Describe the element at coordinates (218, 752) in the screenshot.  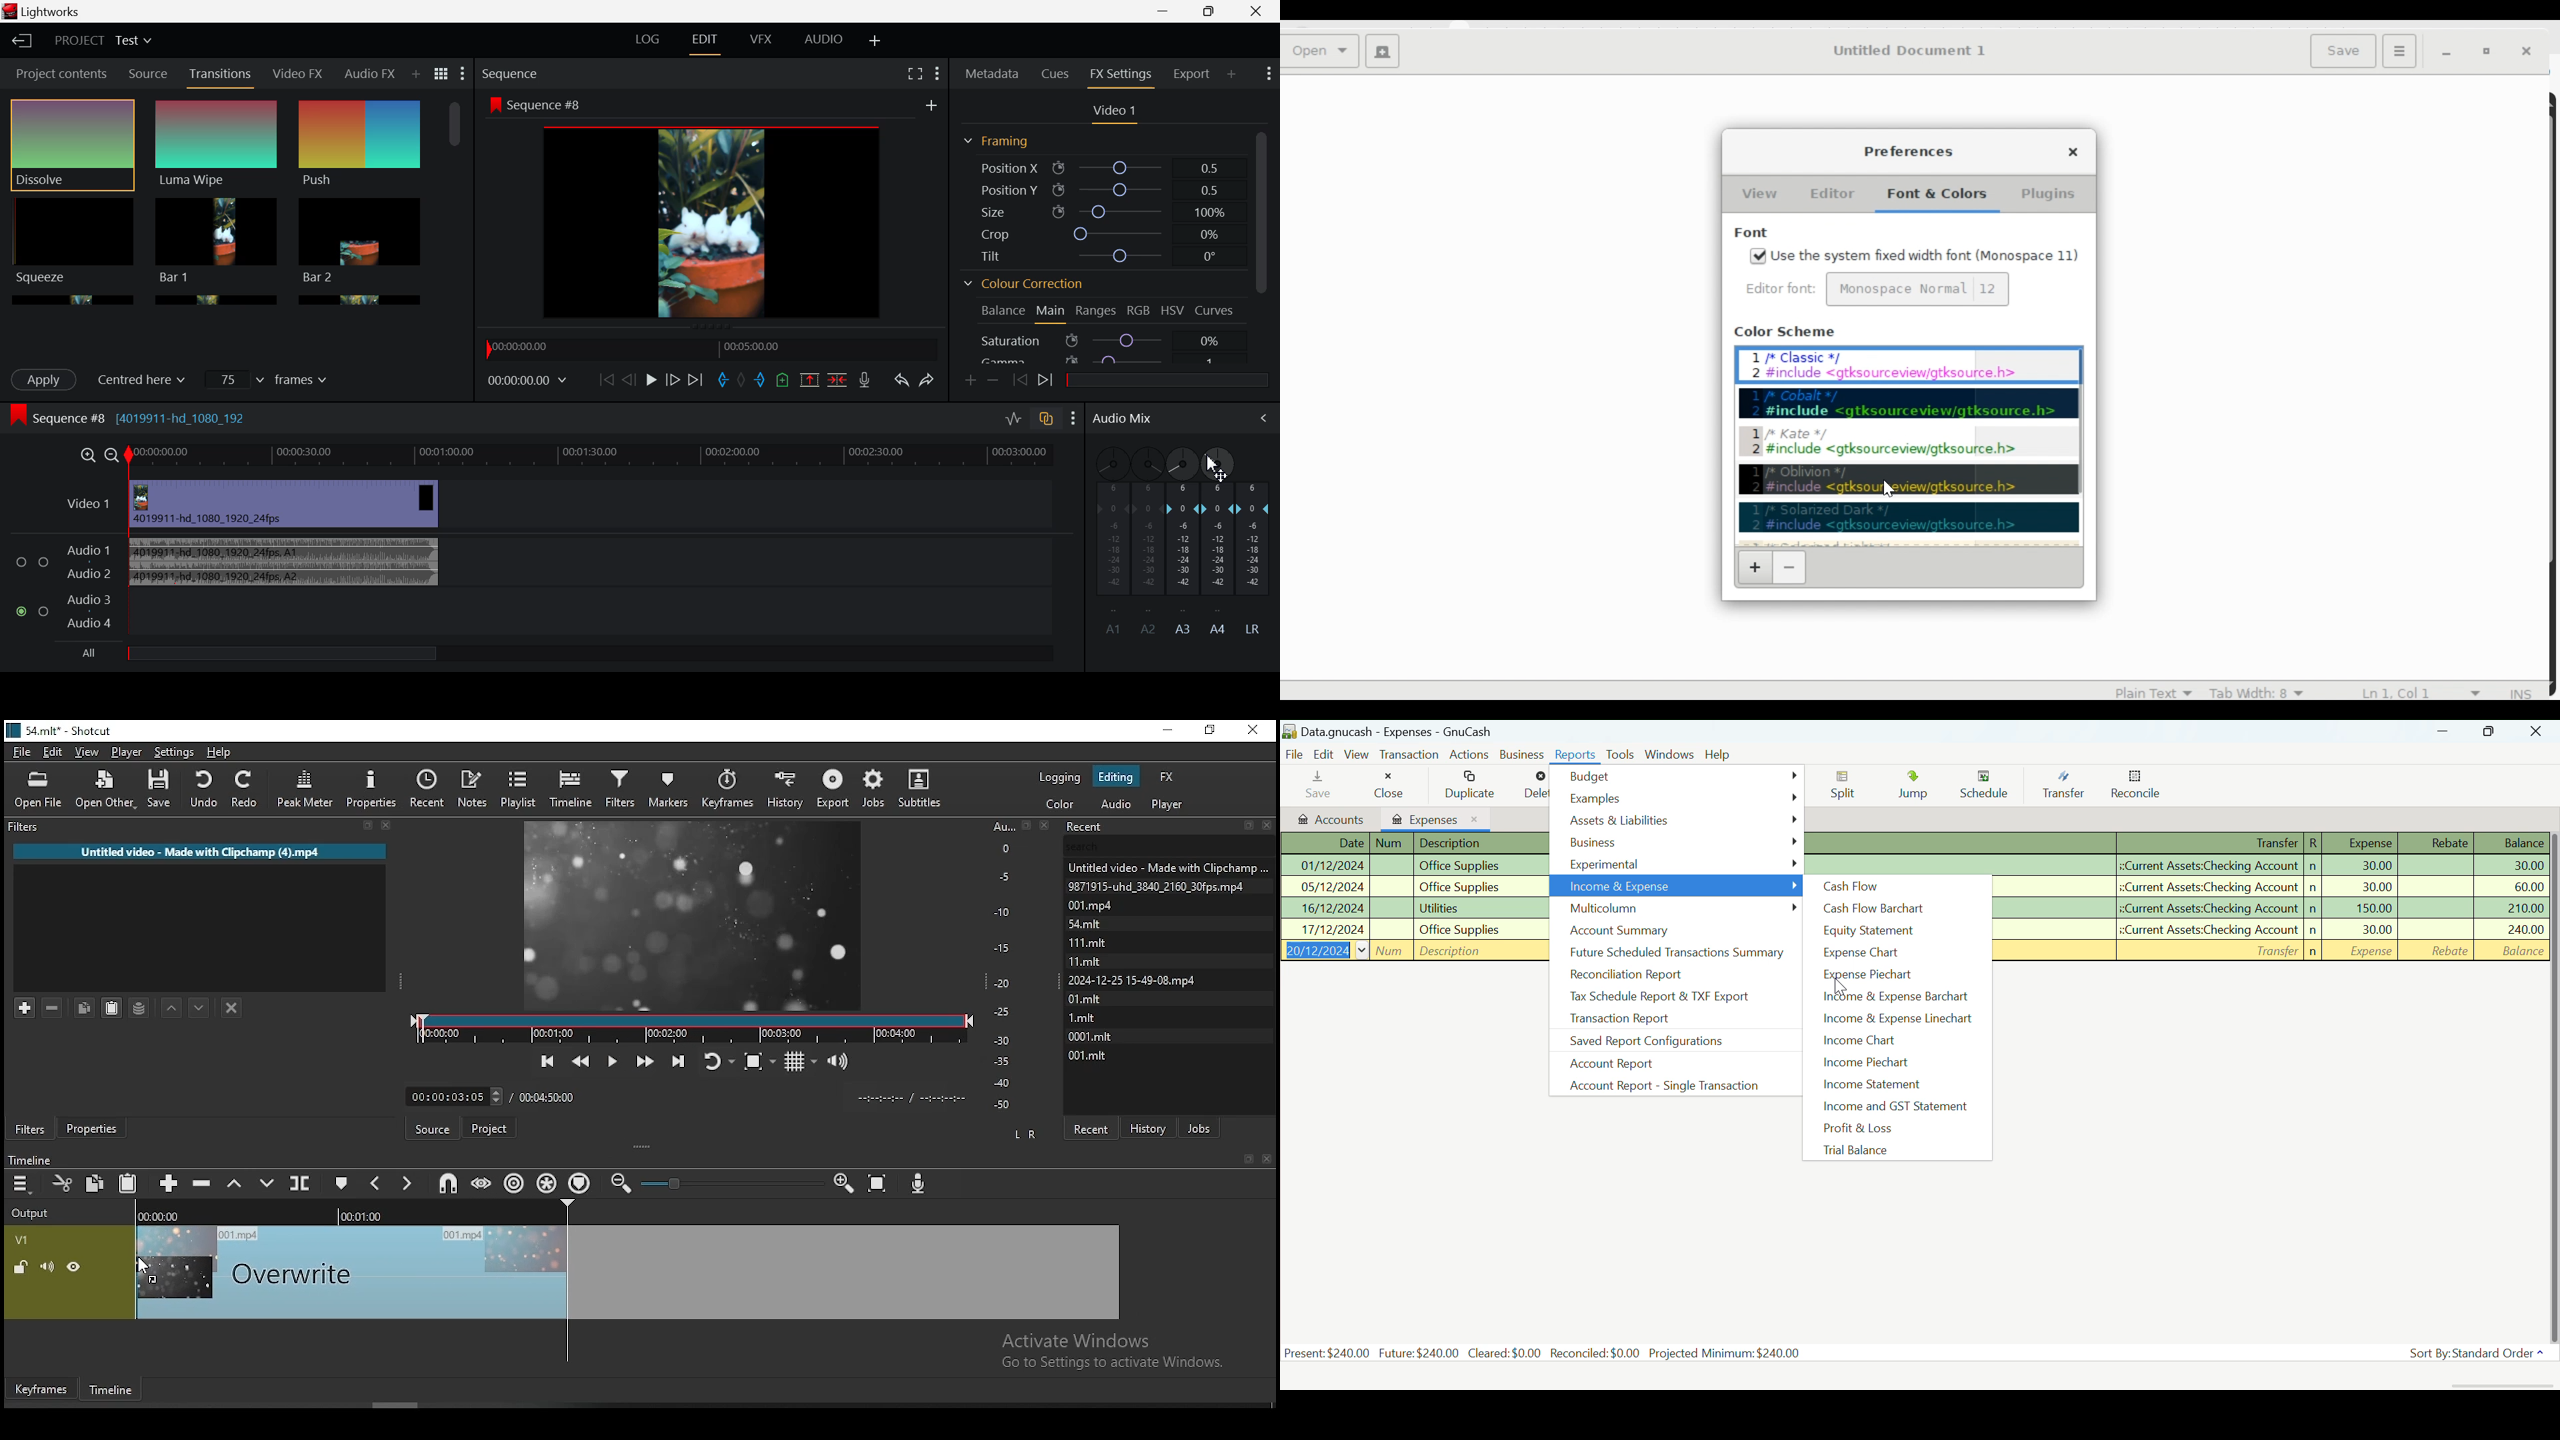
I see `help` at that location.